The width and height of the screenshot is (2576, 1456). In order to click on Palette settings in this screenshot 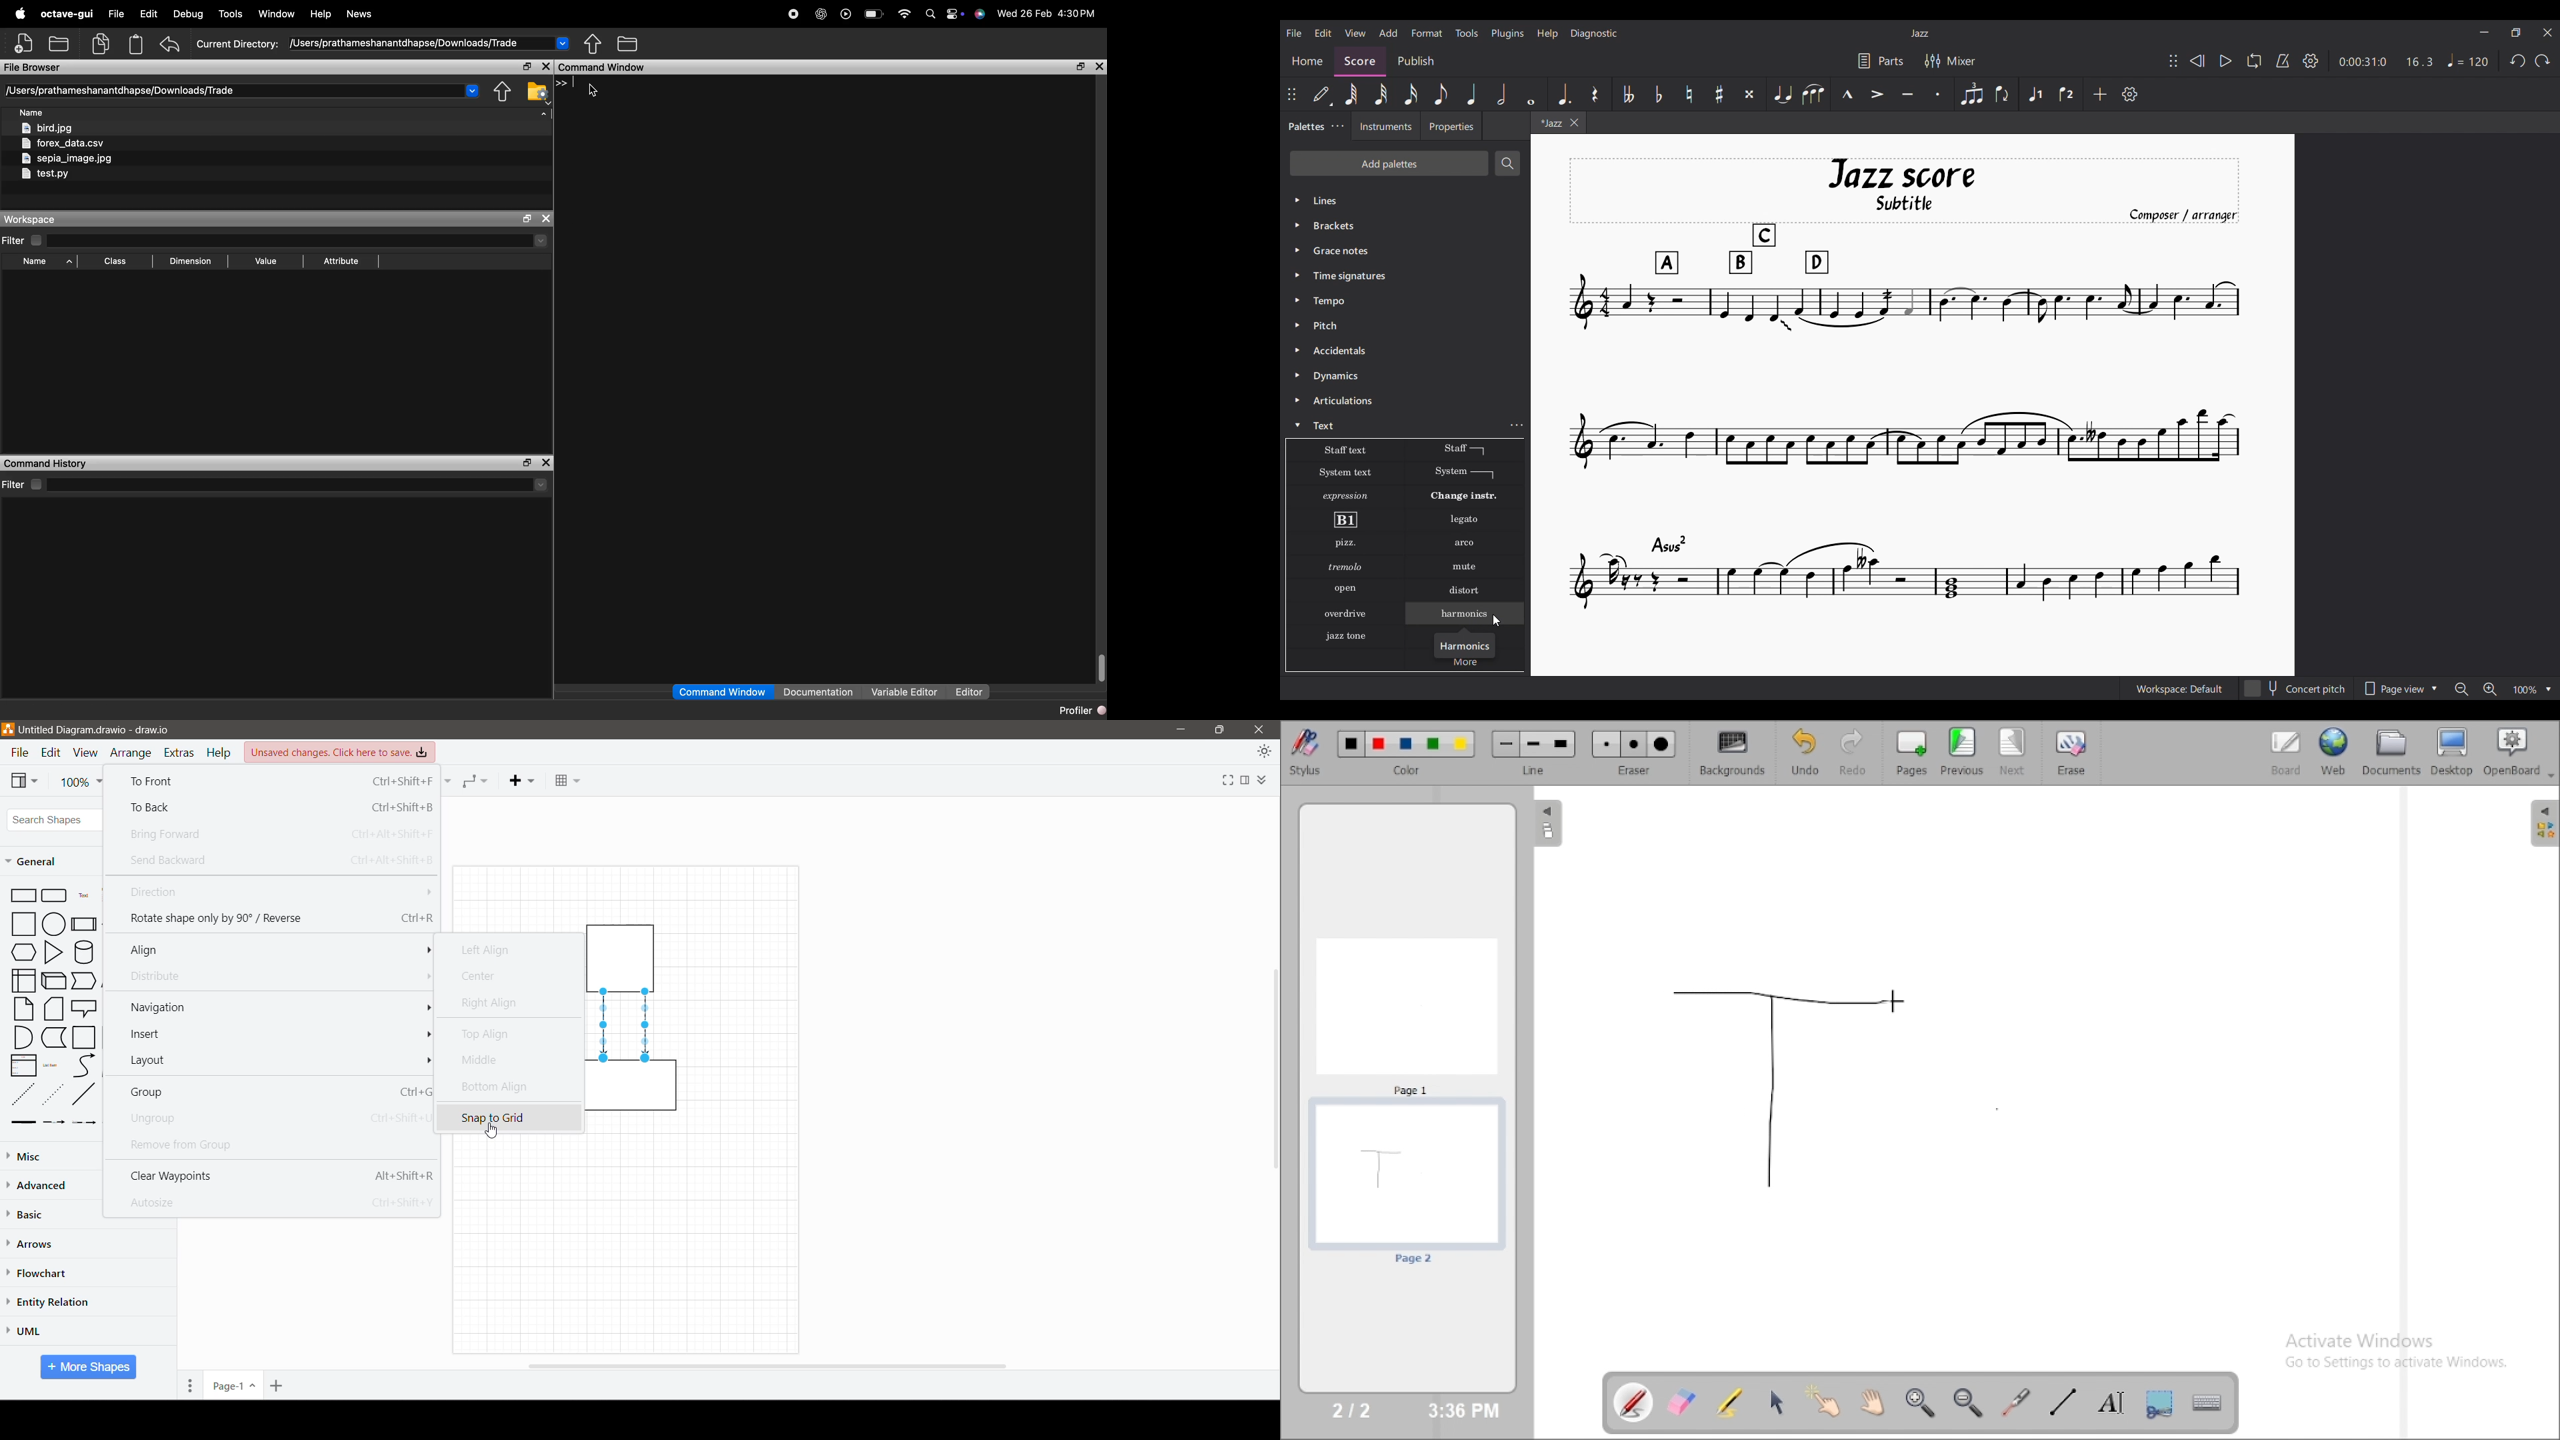, I will do `click(1337, 126)`.